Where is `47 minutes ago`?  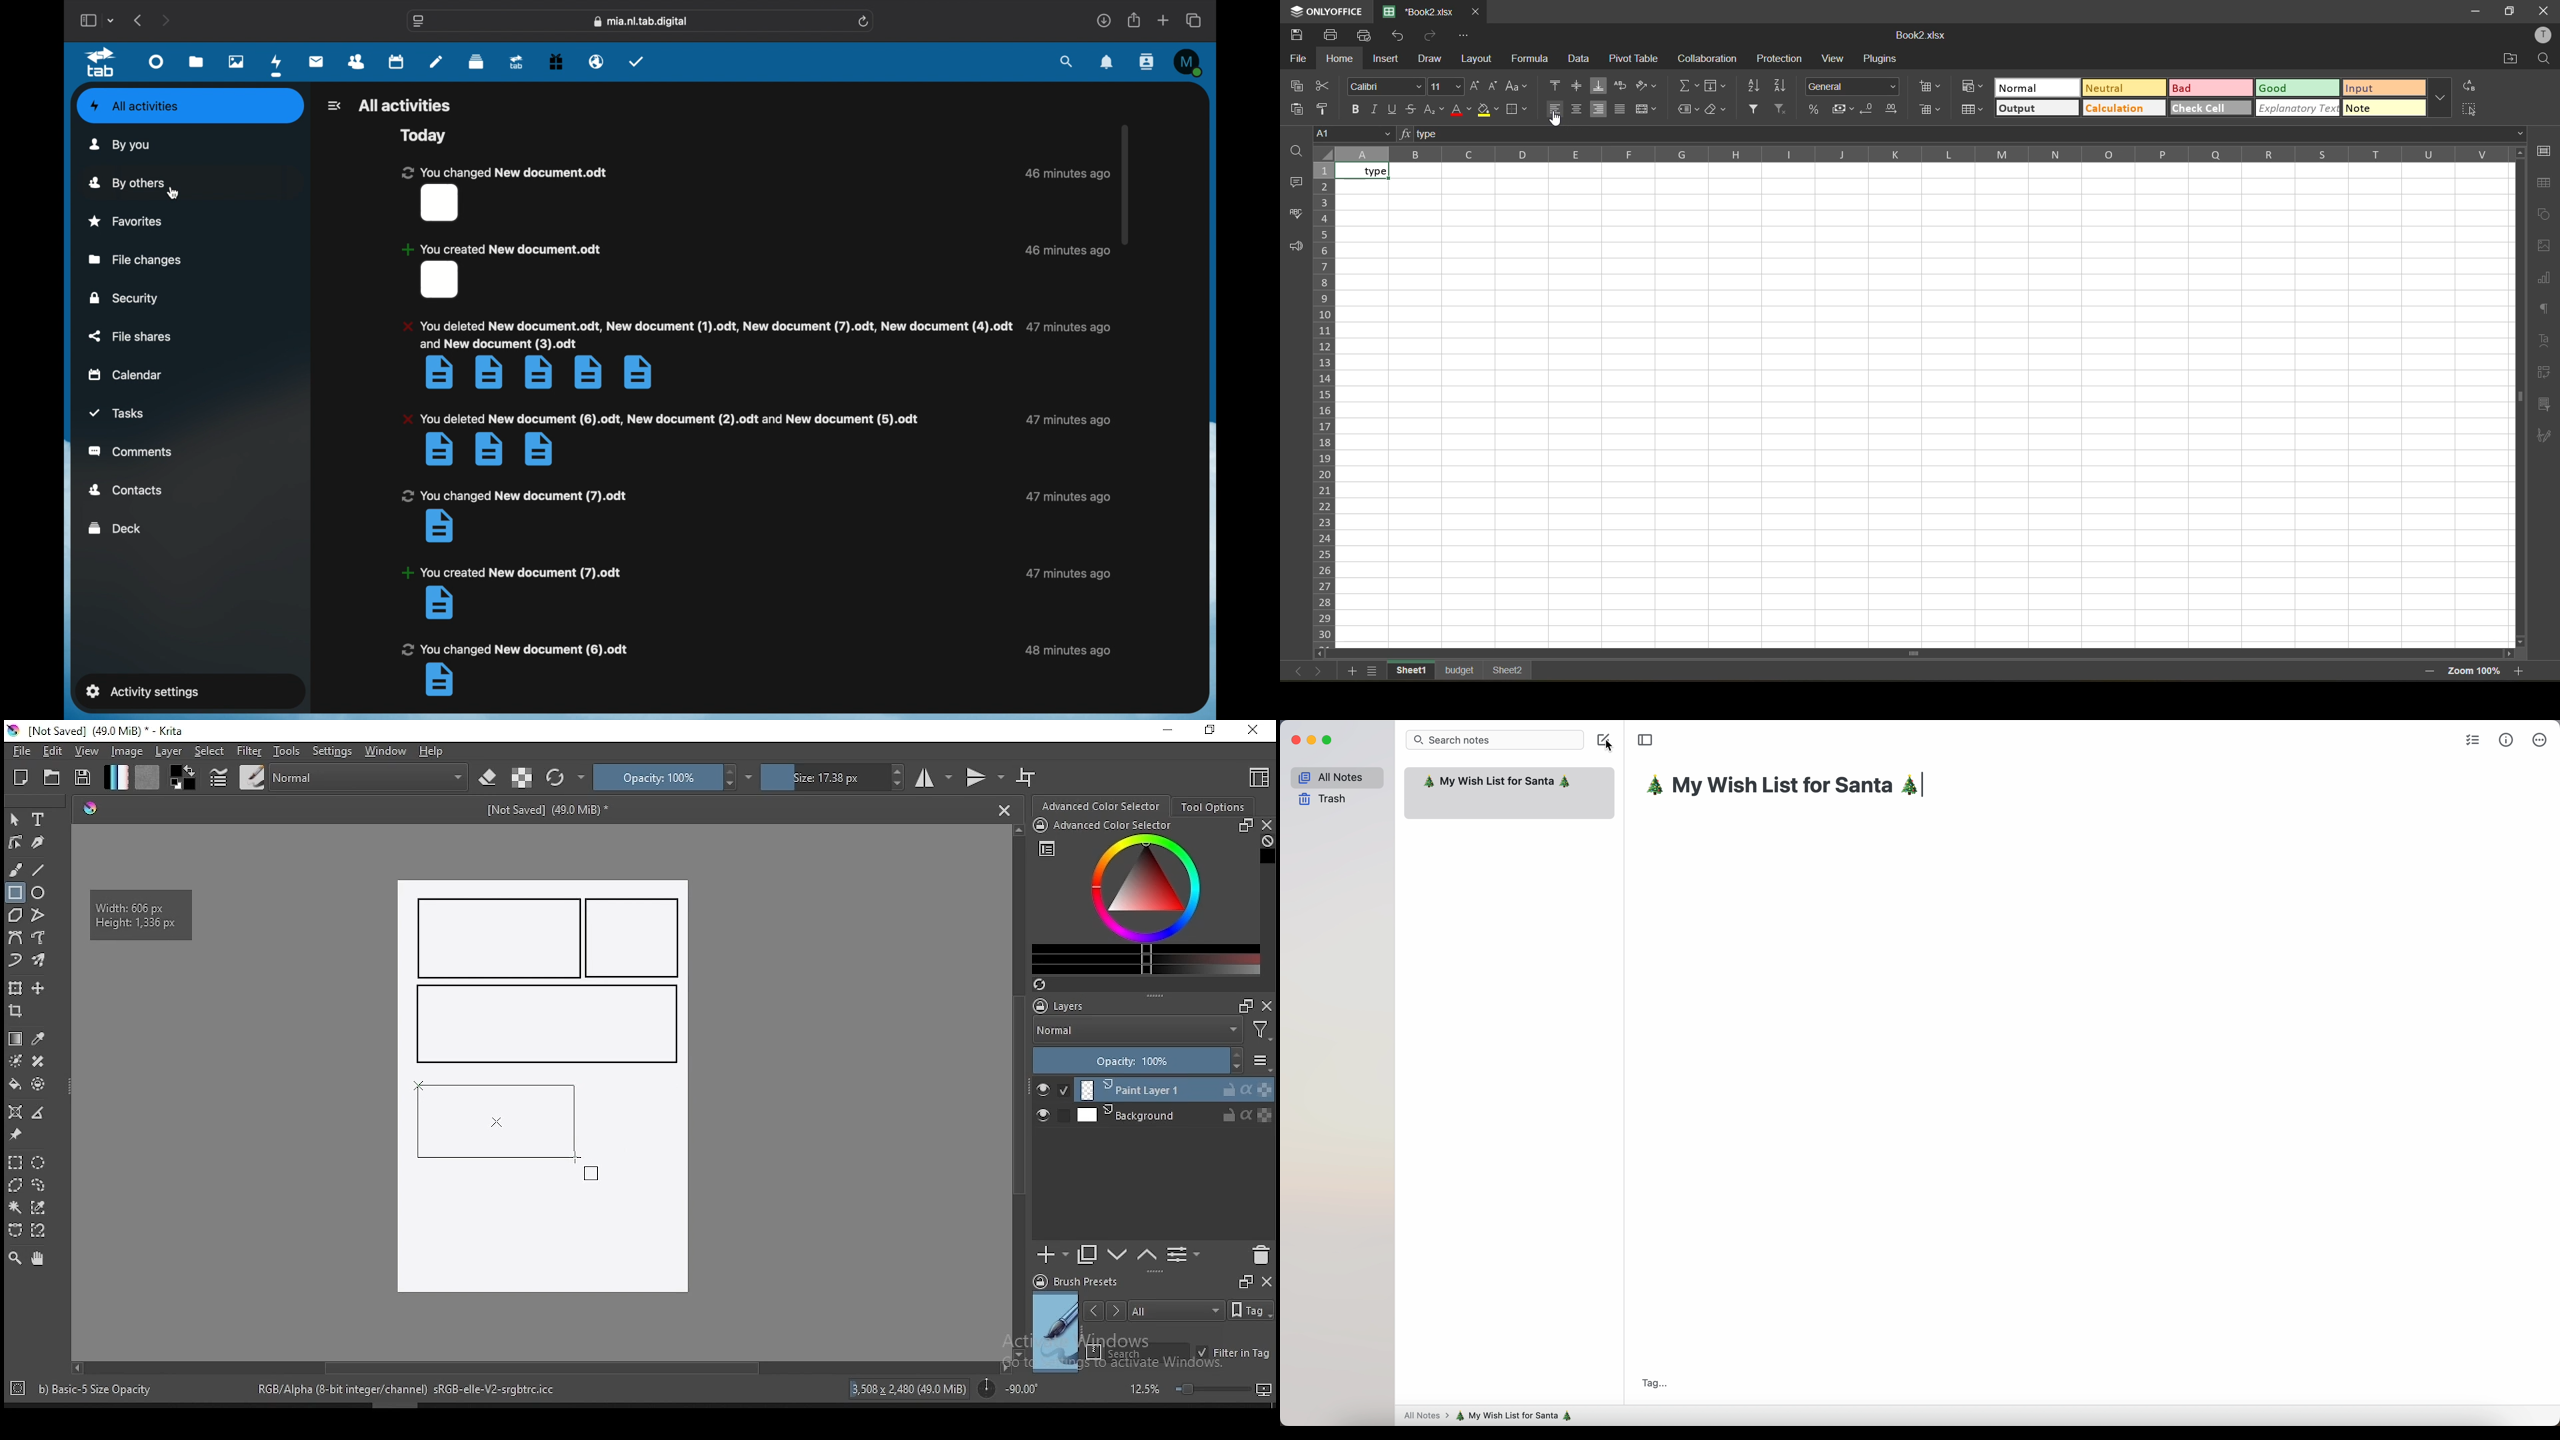
47 minutes ago is located at coordinates (1067, 573).